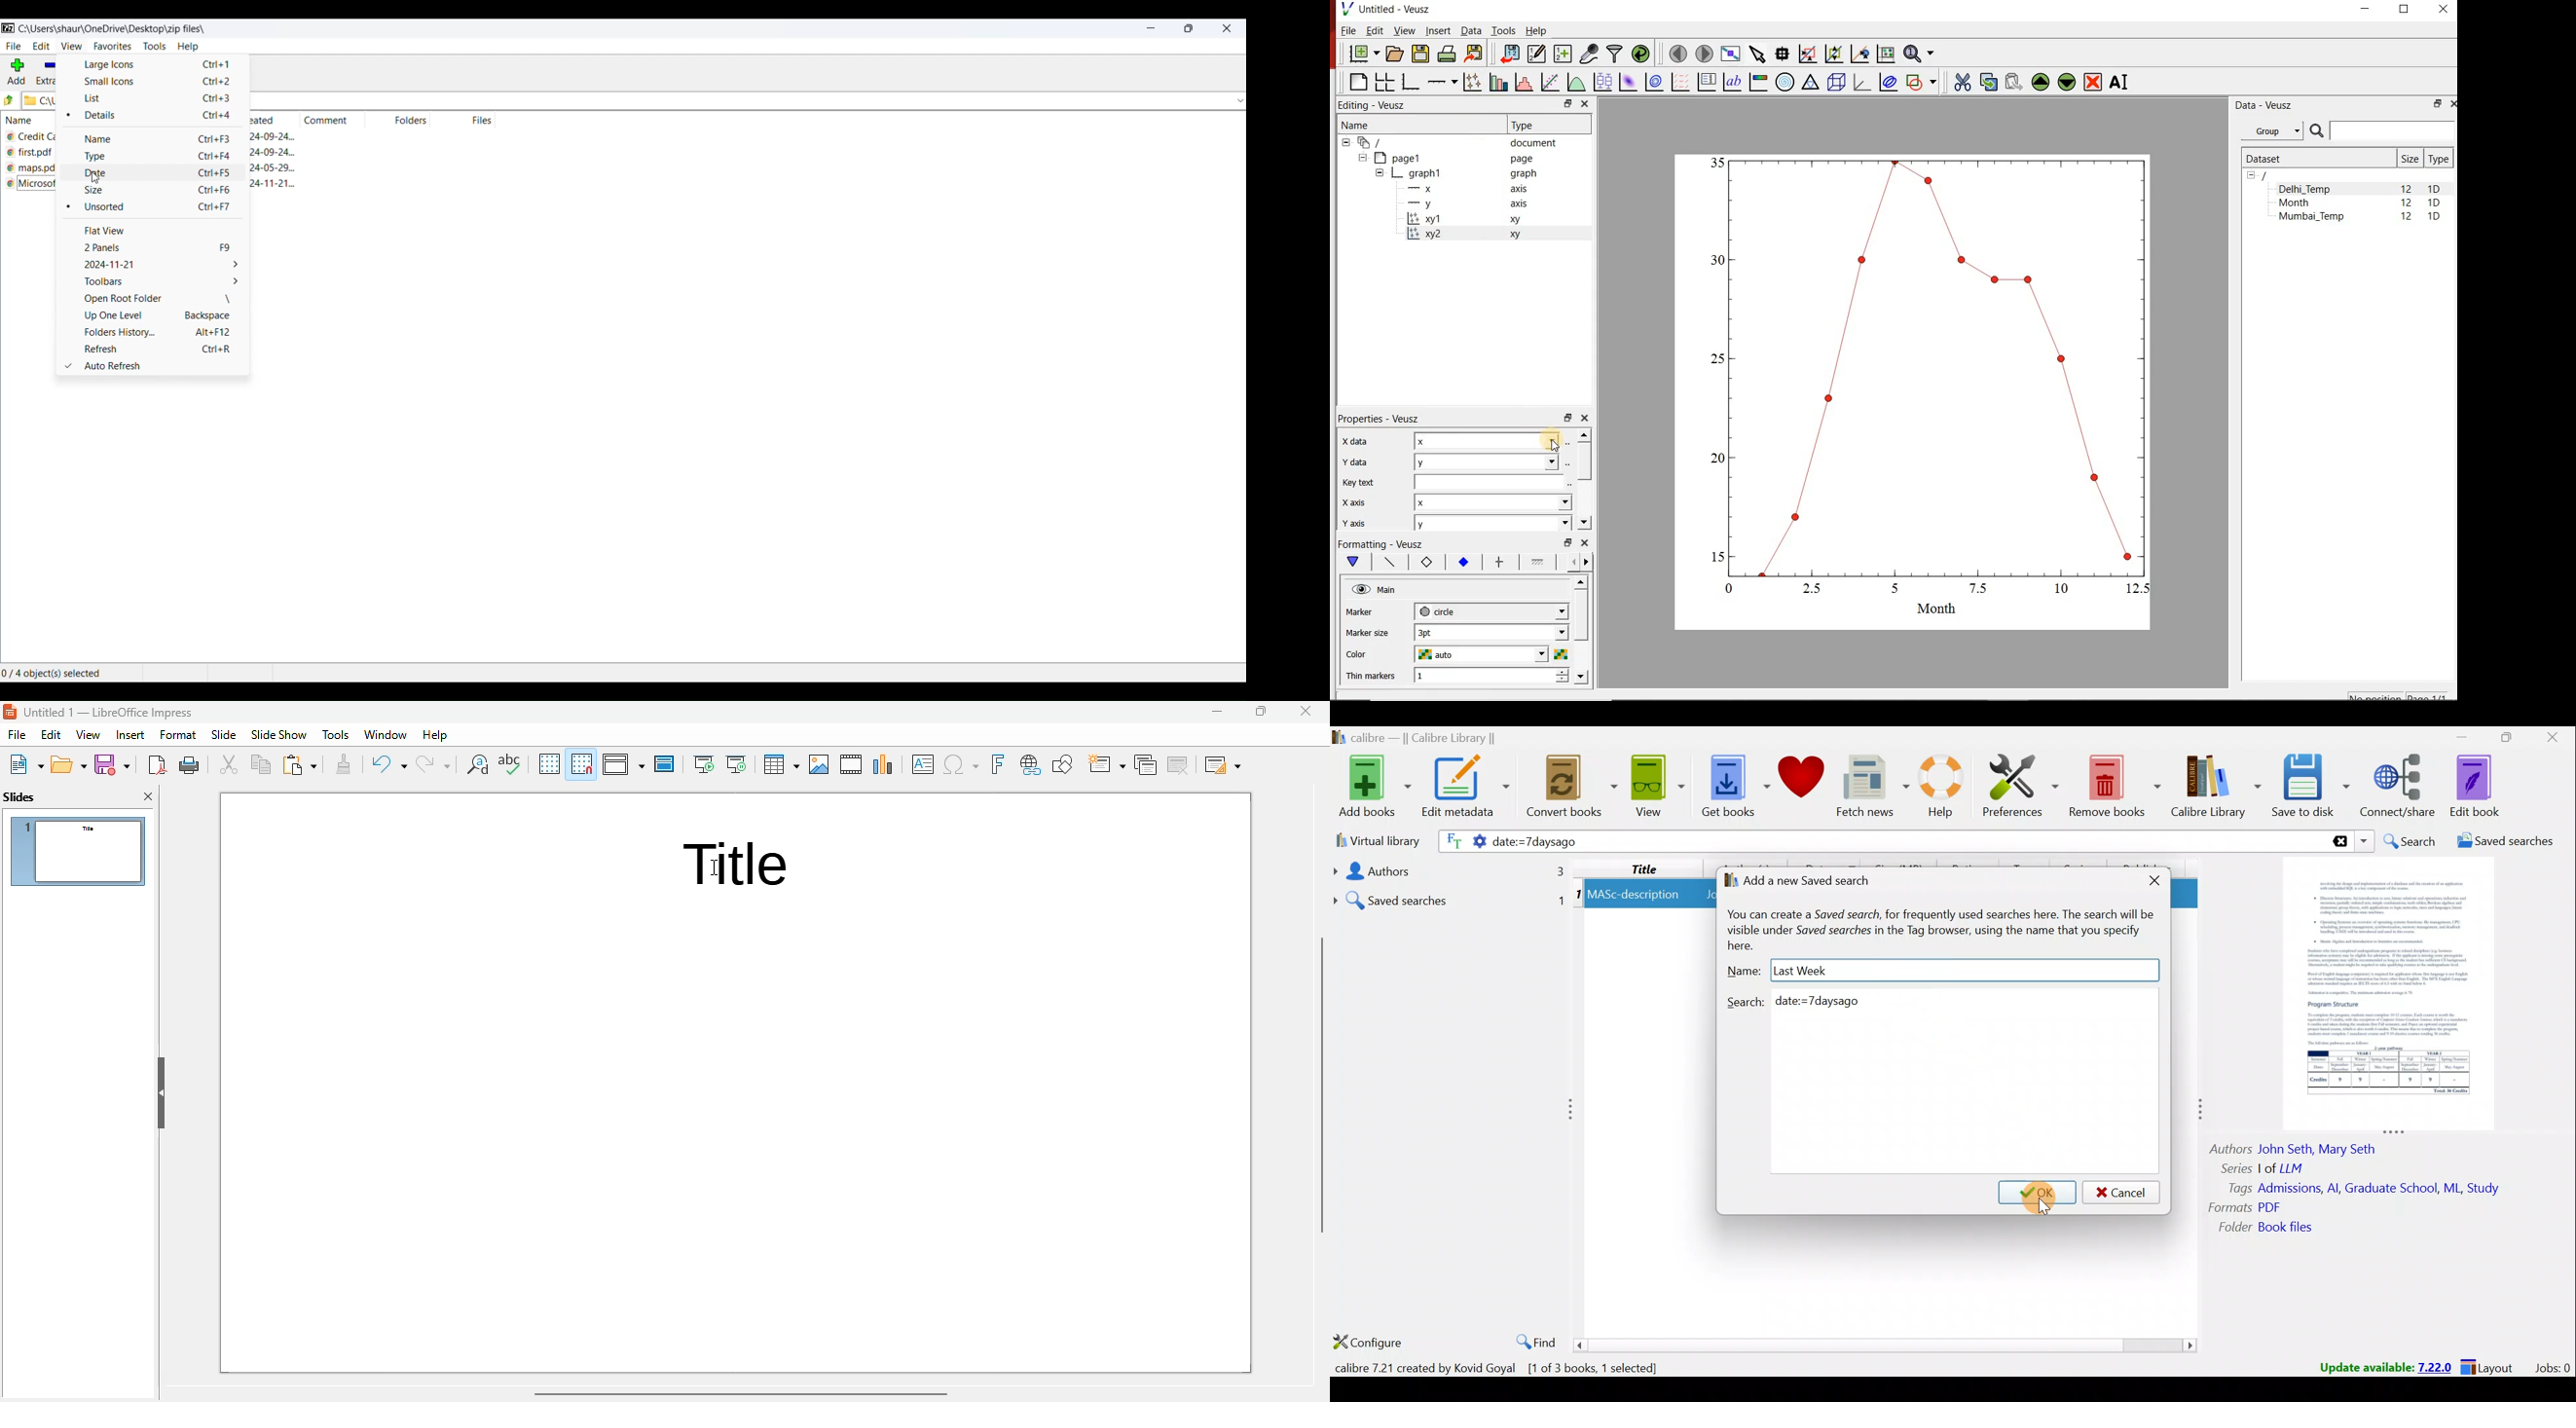  What do you see at coordinates (1217, 712) in the screenshot?
I see `minimize` at bounding box center [1217, 712].